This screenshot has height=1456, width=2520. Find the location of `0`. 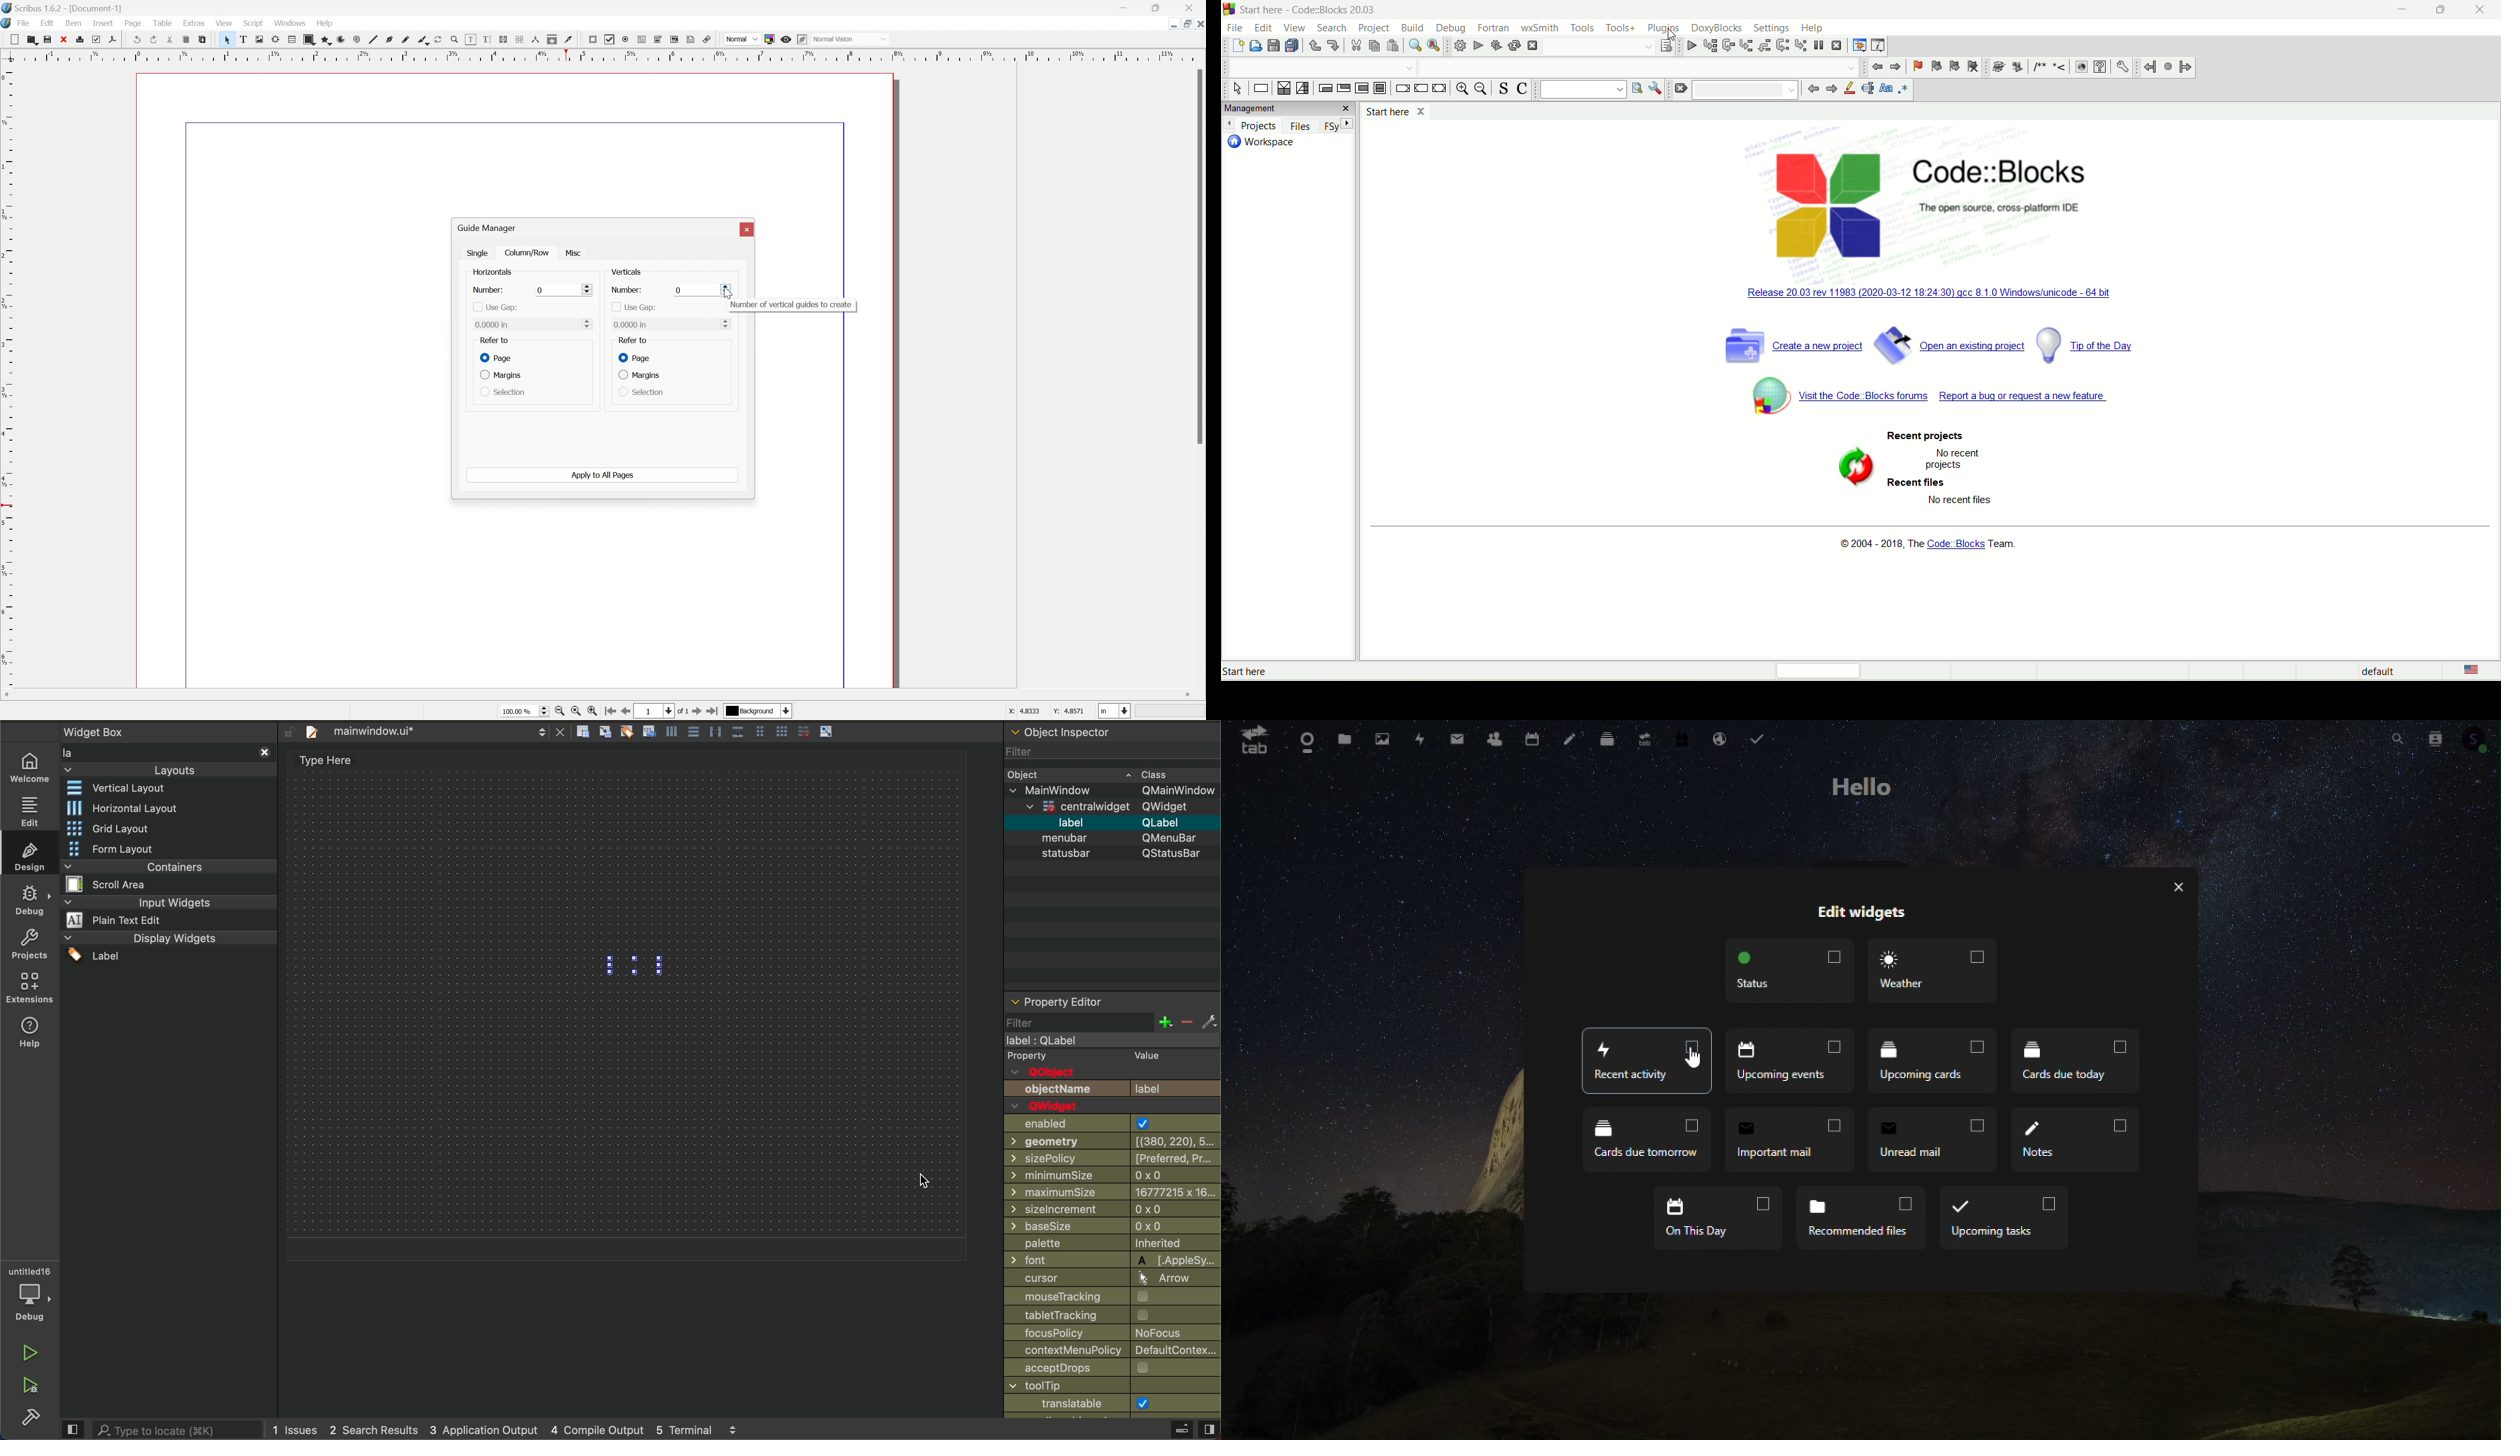

0 is located at coordinates (698, 290).